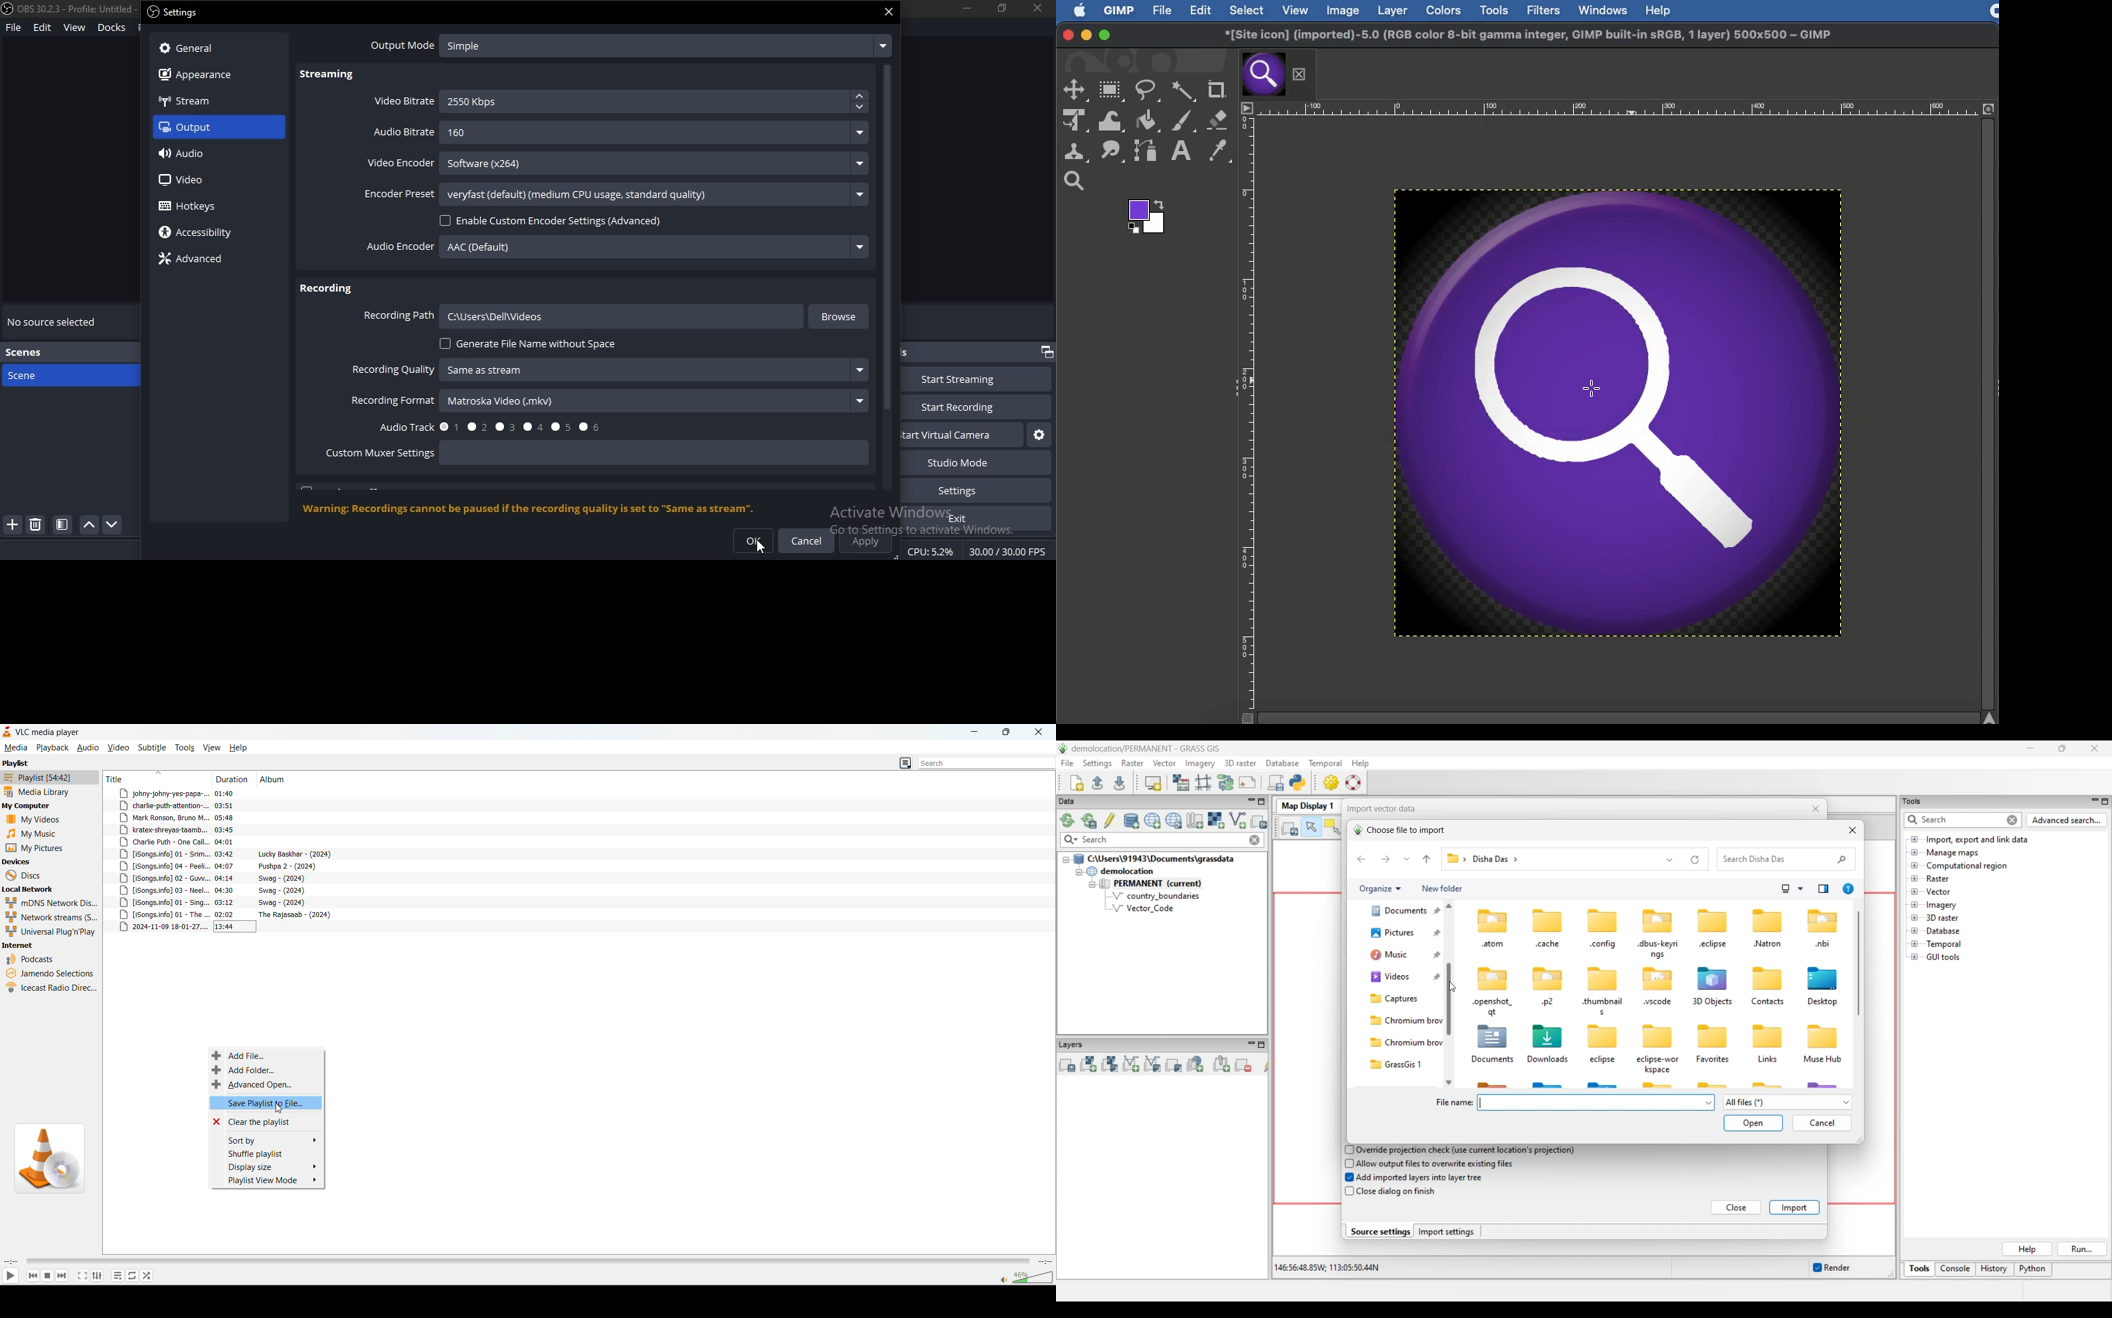  What do you see at coordinates (646, 101) in the screenshot?
I see `2500 Kbps.` at bounding box center [646, 101].